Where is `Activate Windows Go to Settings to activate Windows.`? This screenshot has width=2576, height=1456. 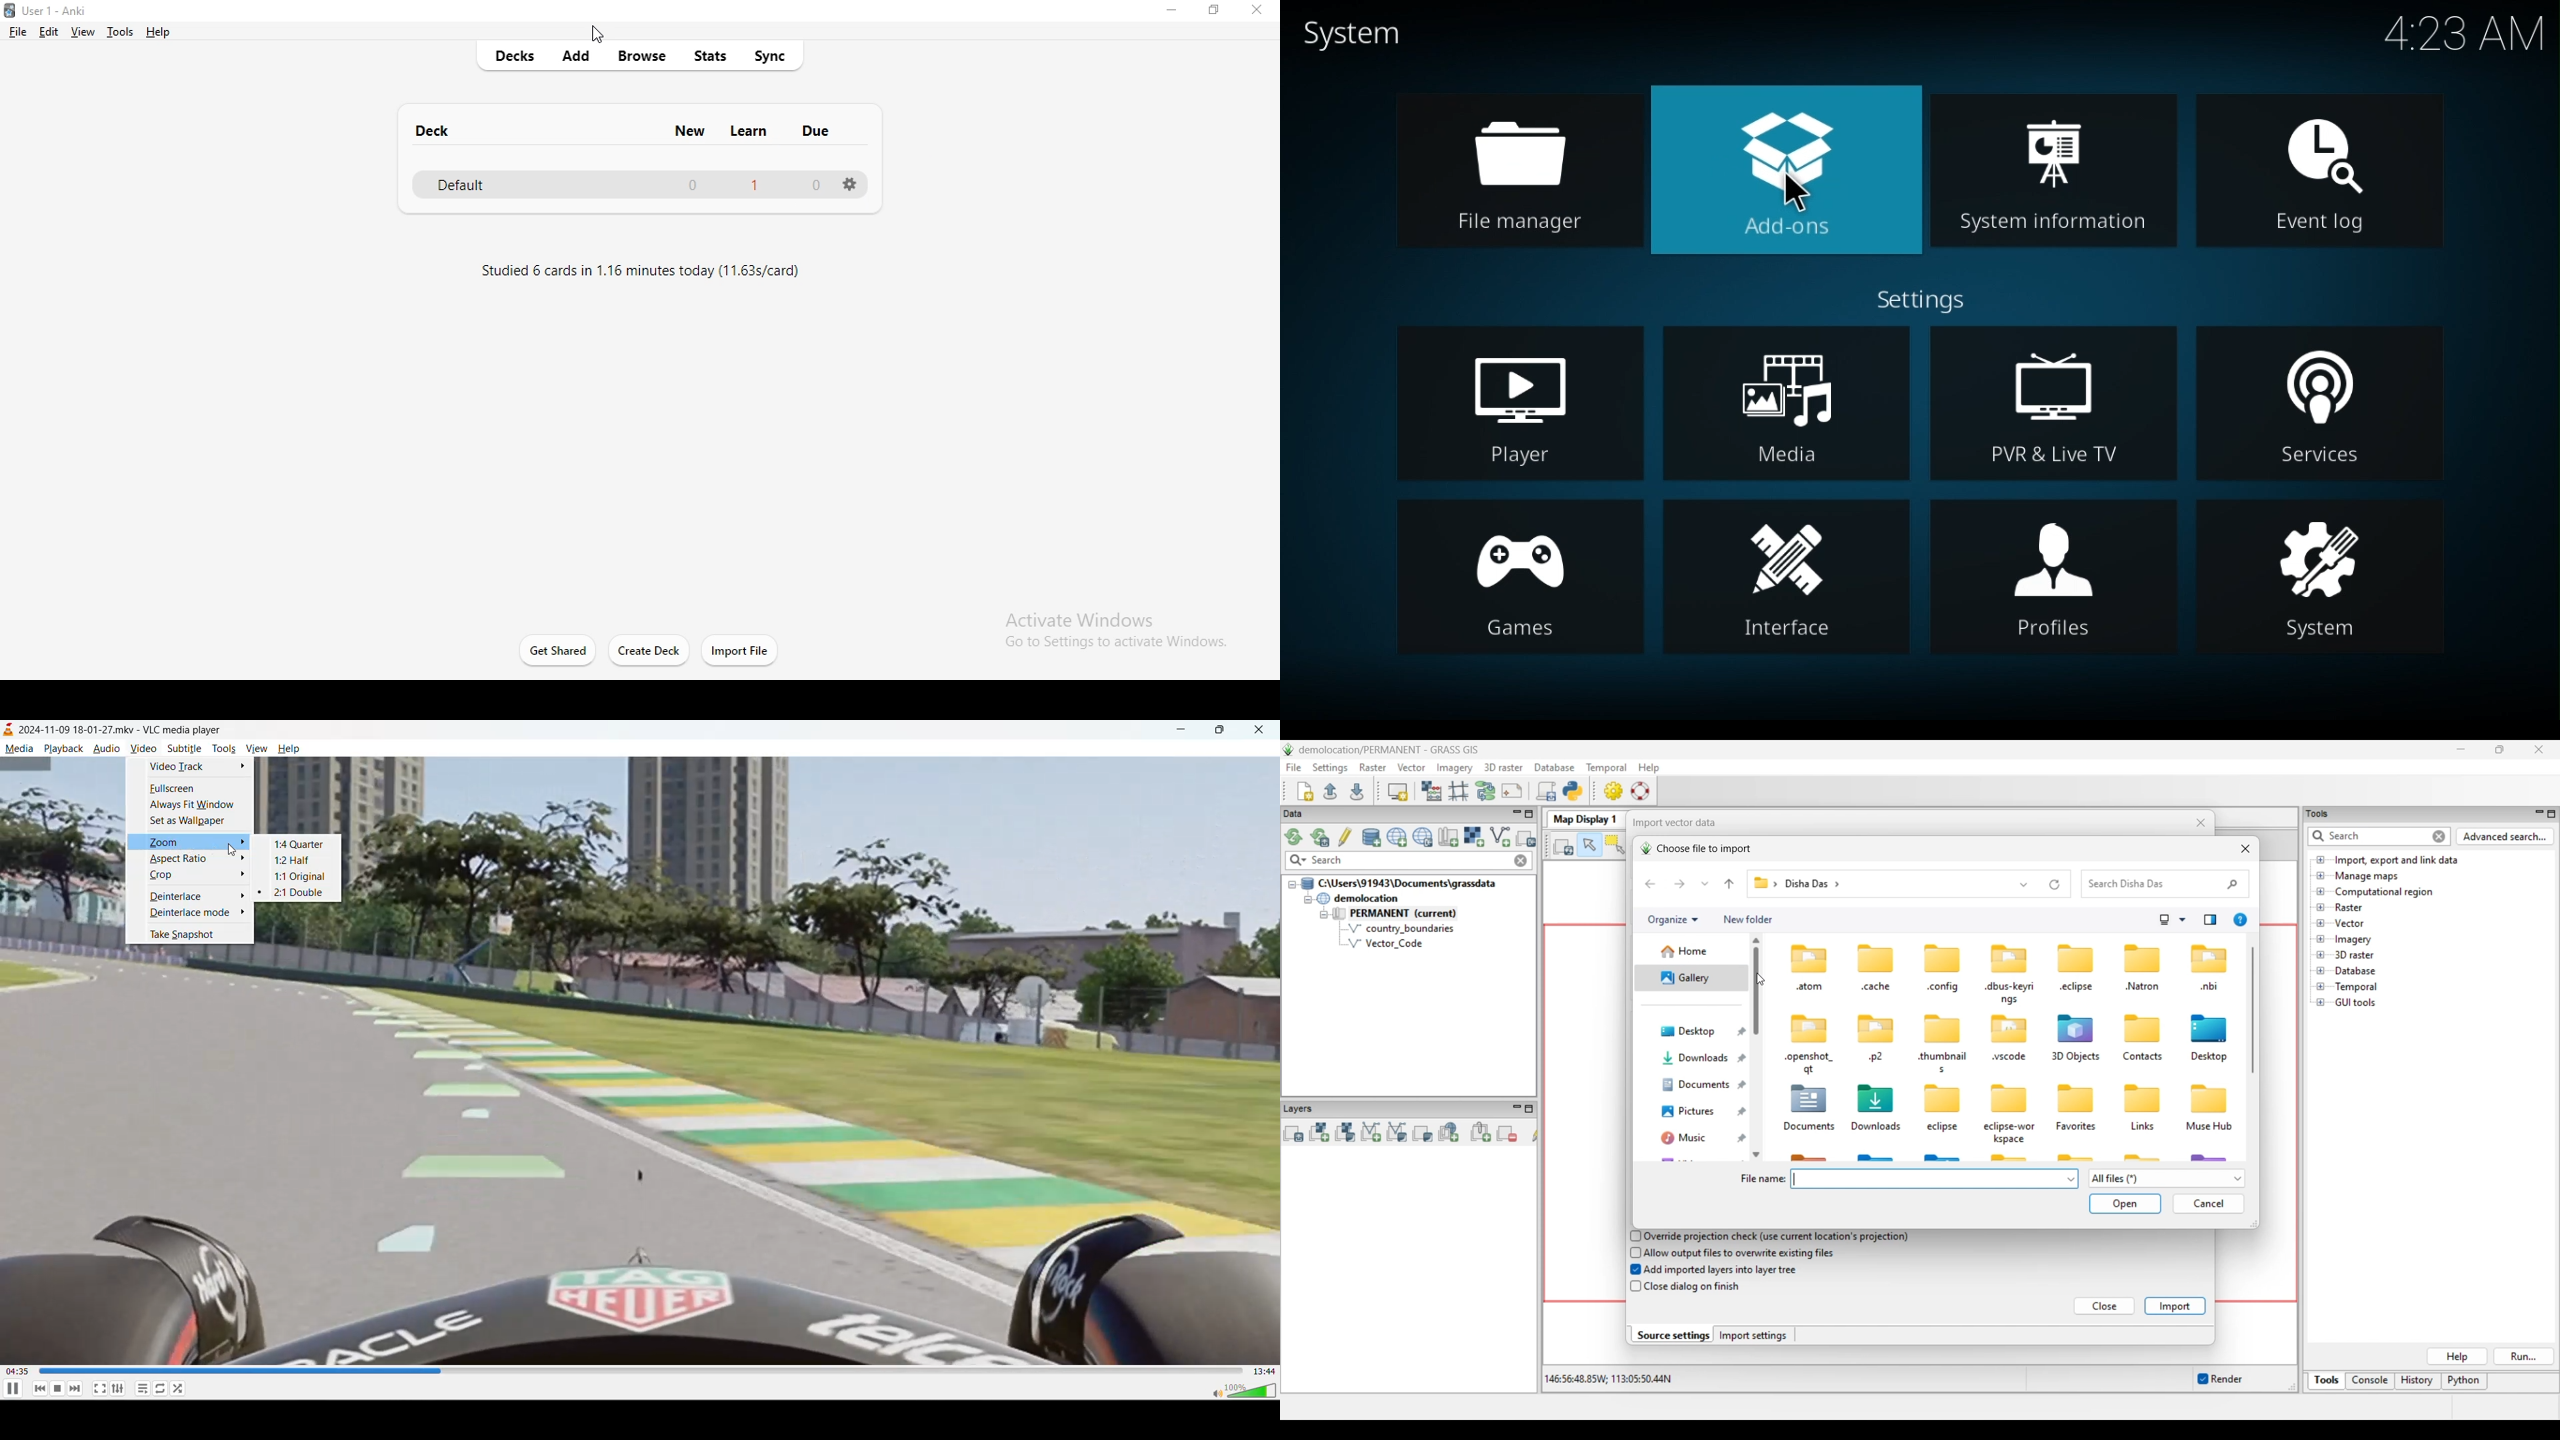 Activate Windows Go to Settings to activate Windows. is located at coordinates (1108, 629).